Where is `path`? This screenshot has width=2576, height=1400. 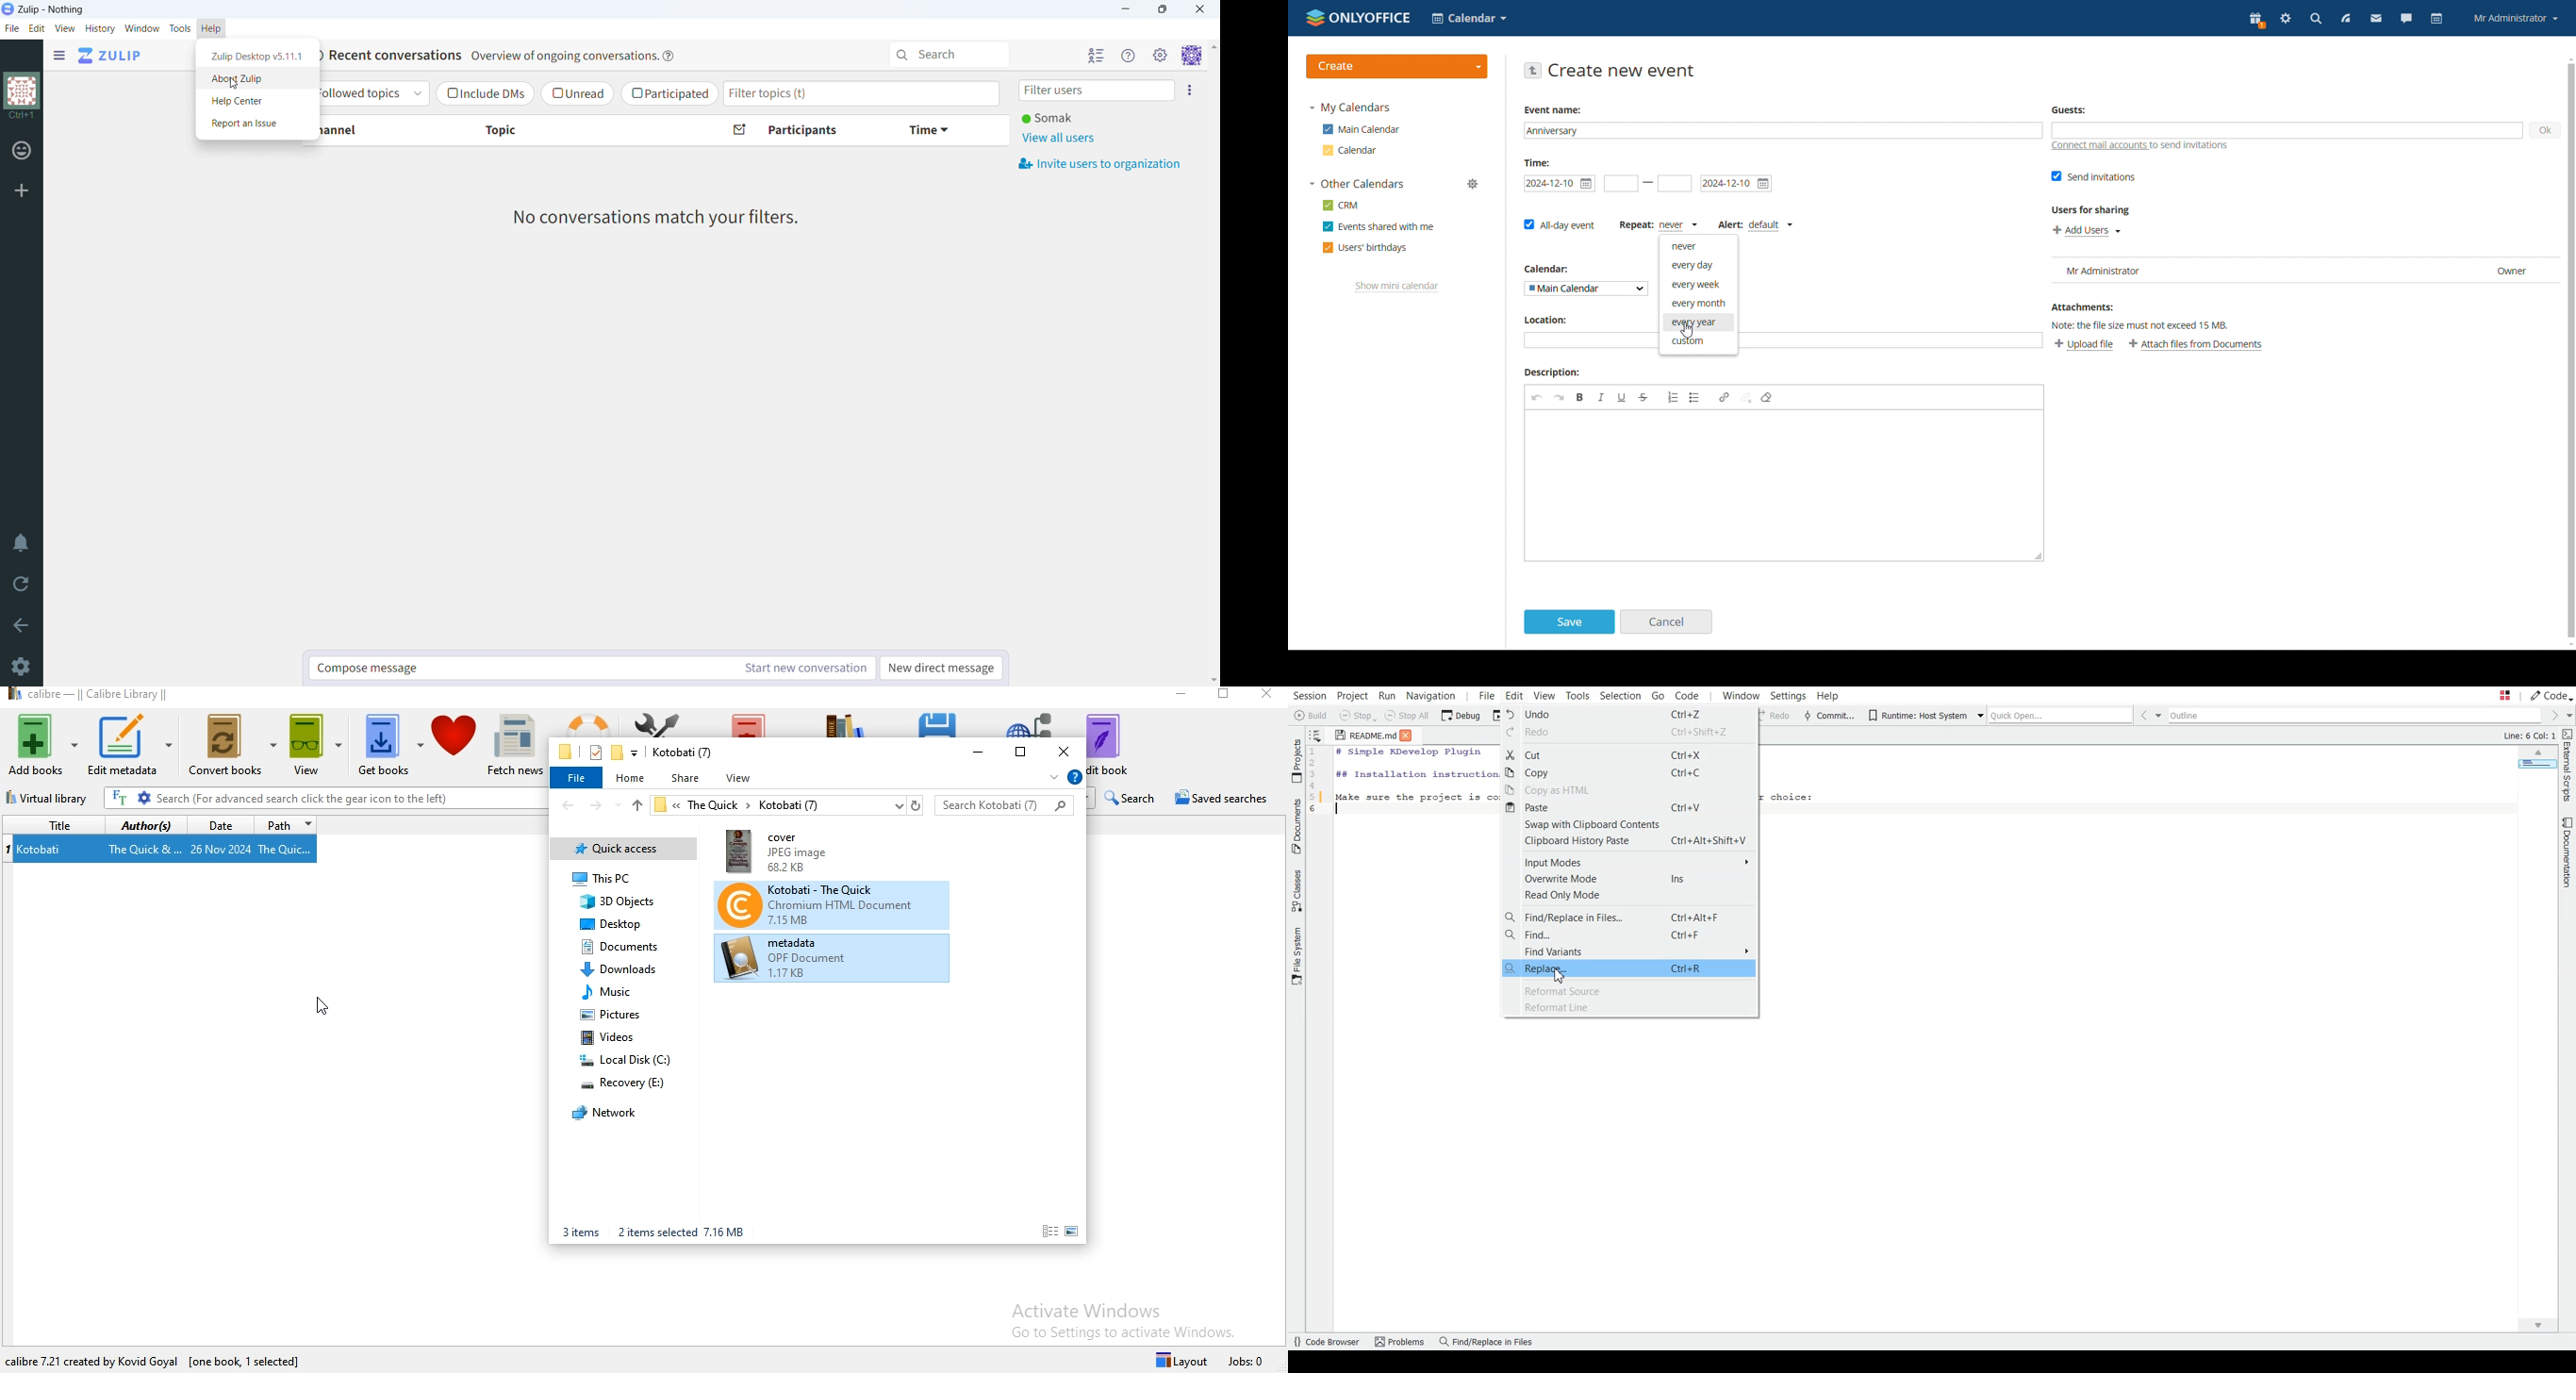
path is located at coordinates (289, 825).